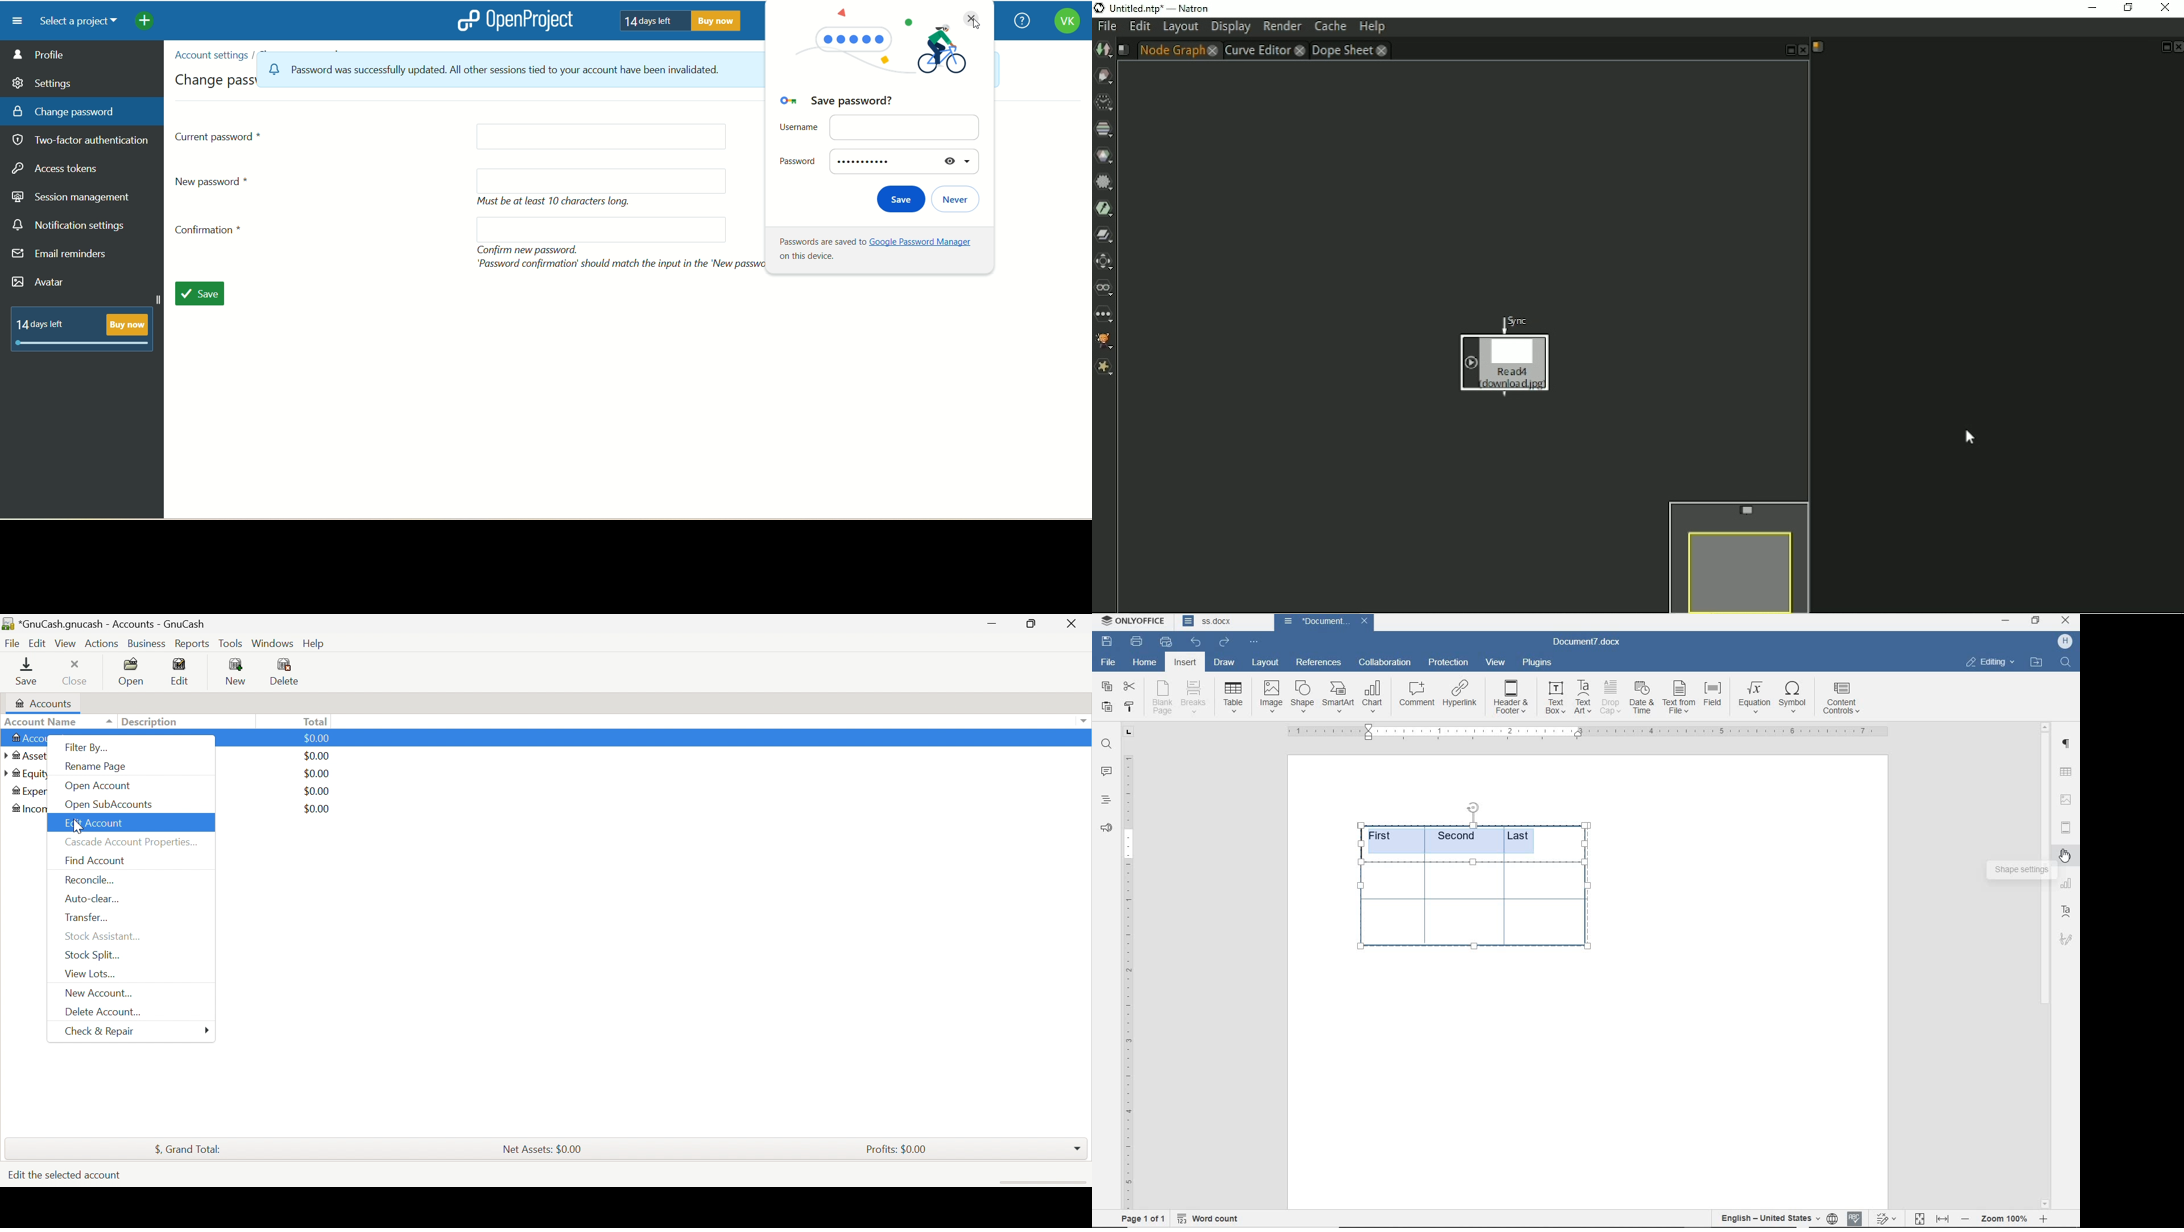  What do you see at coordinates (1267, 662) in the screenshot?
I see `layout` at bounding box center [1267, 662].